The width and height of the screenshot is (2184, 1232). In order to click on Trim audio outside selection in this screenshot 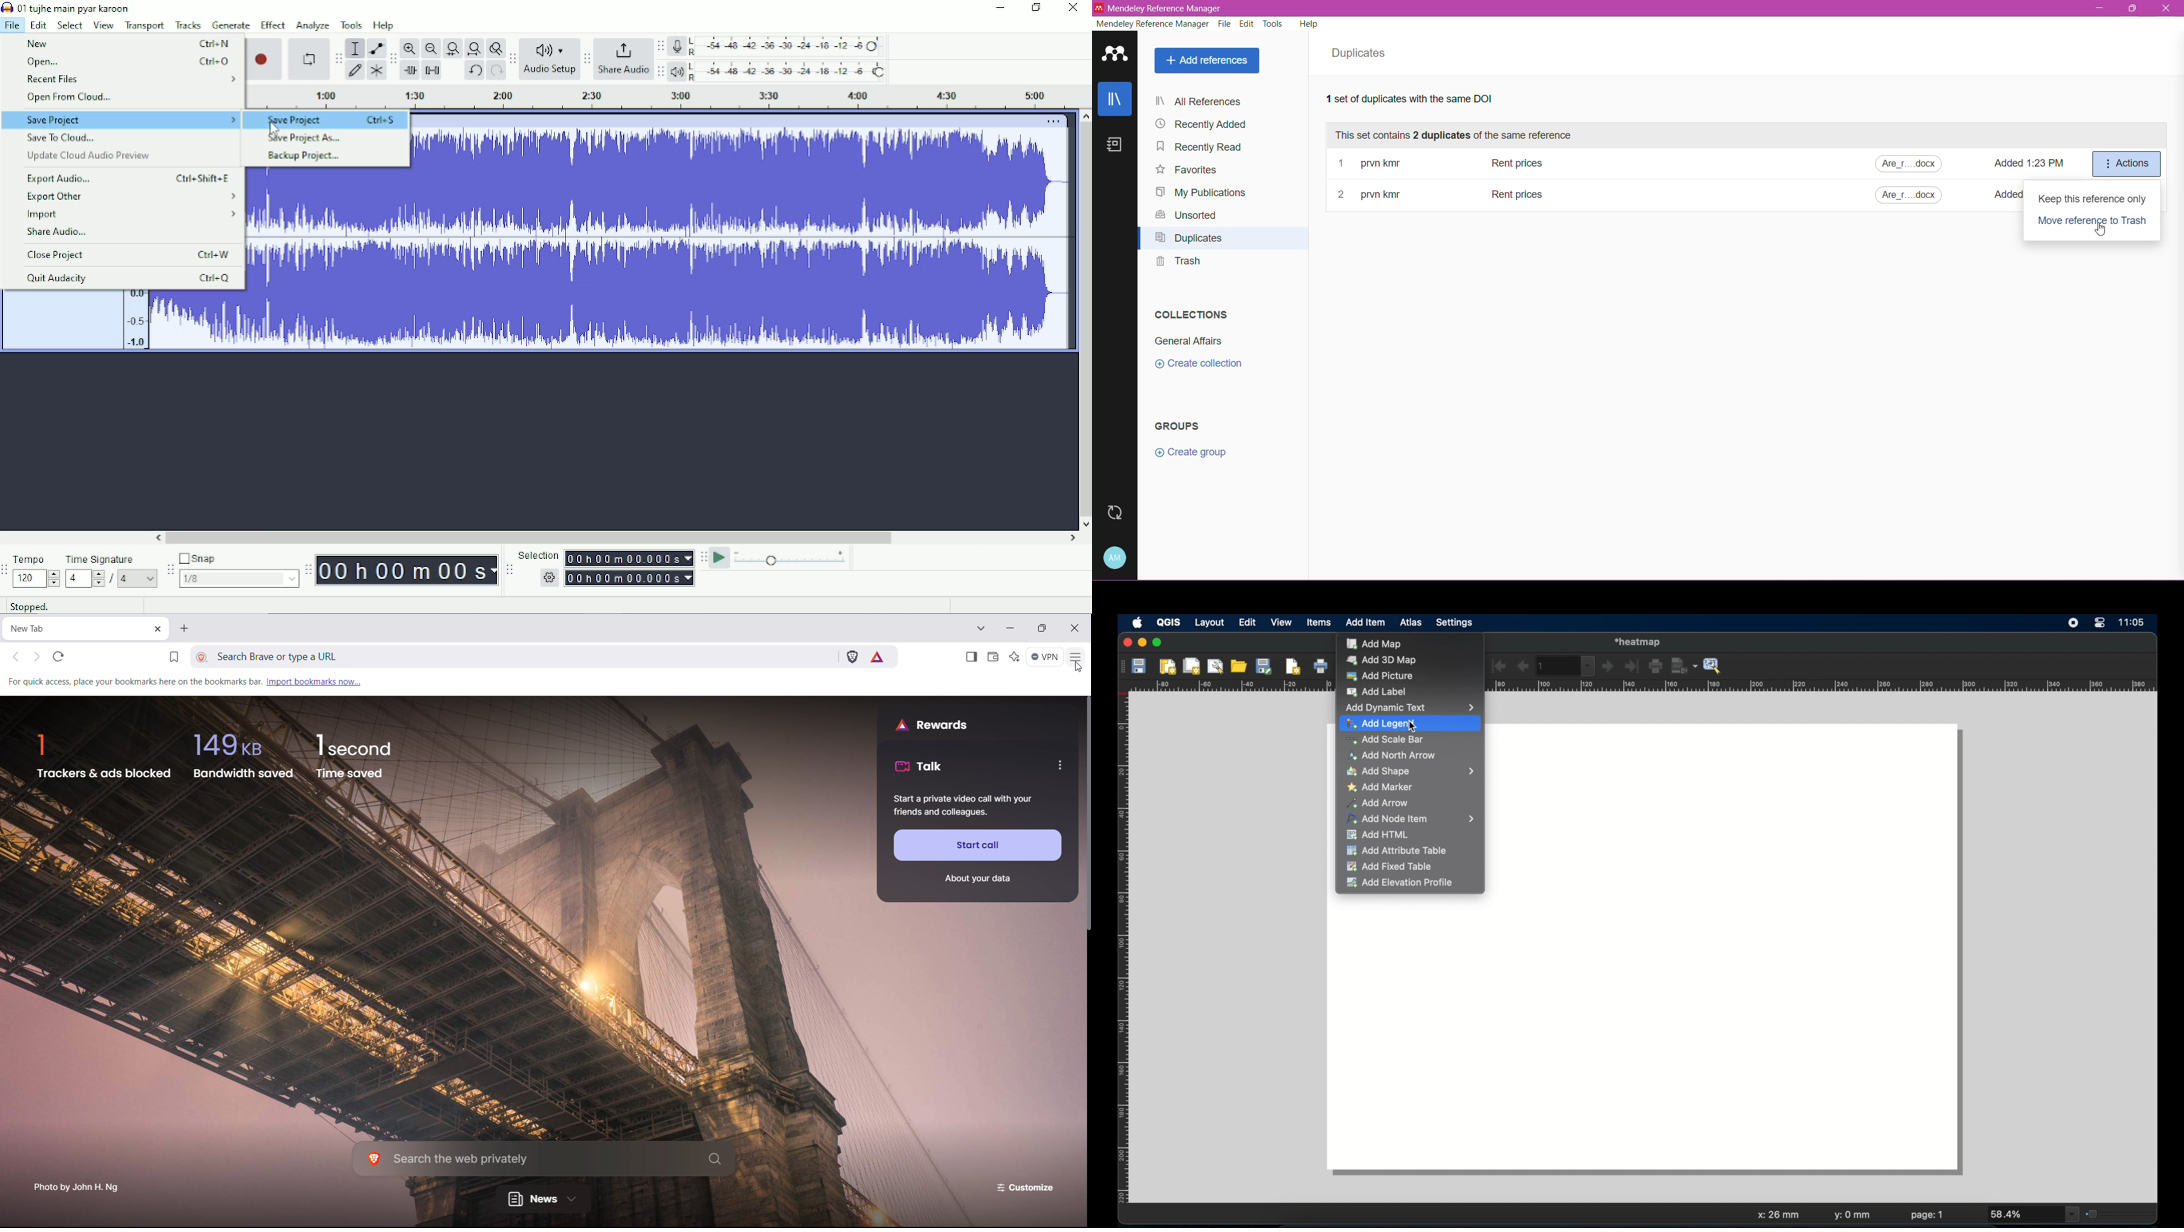, I will do `click(410, 69)`.